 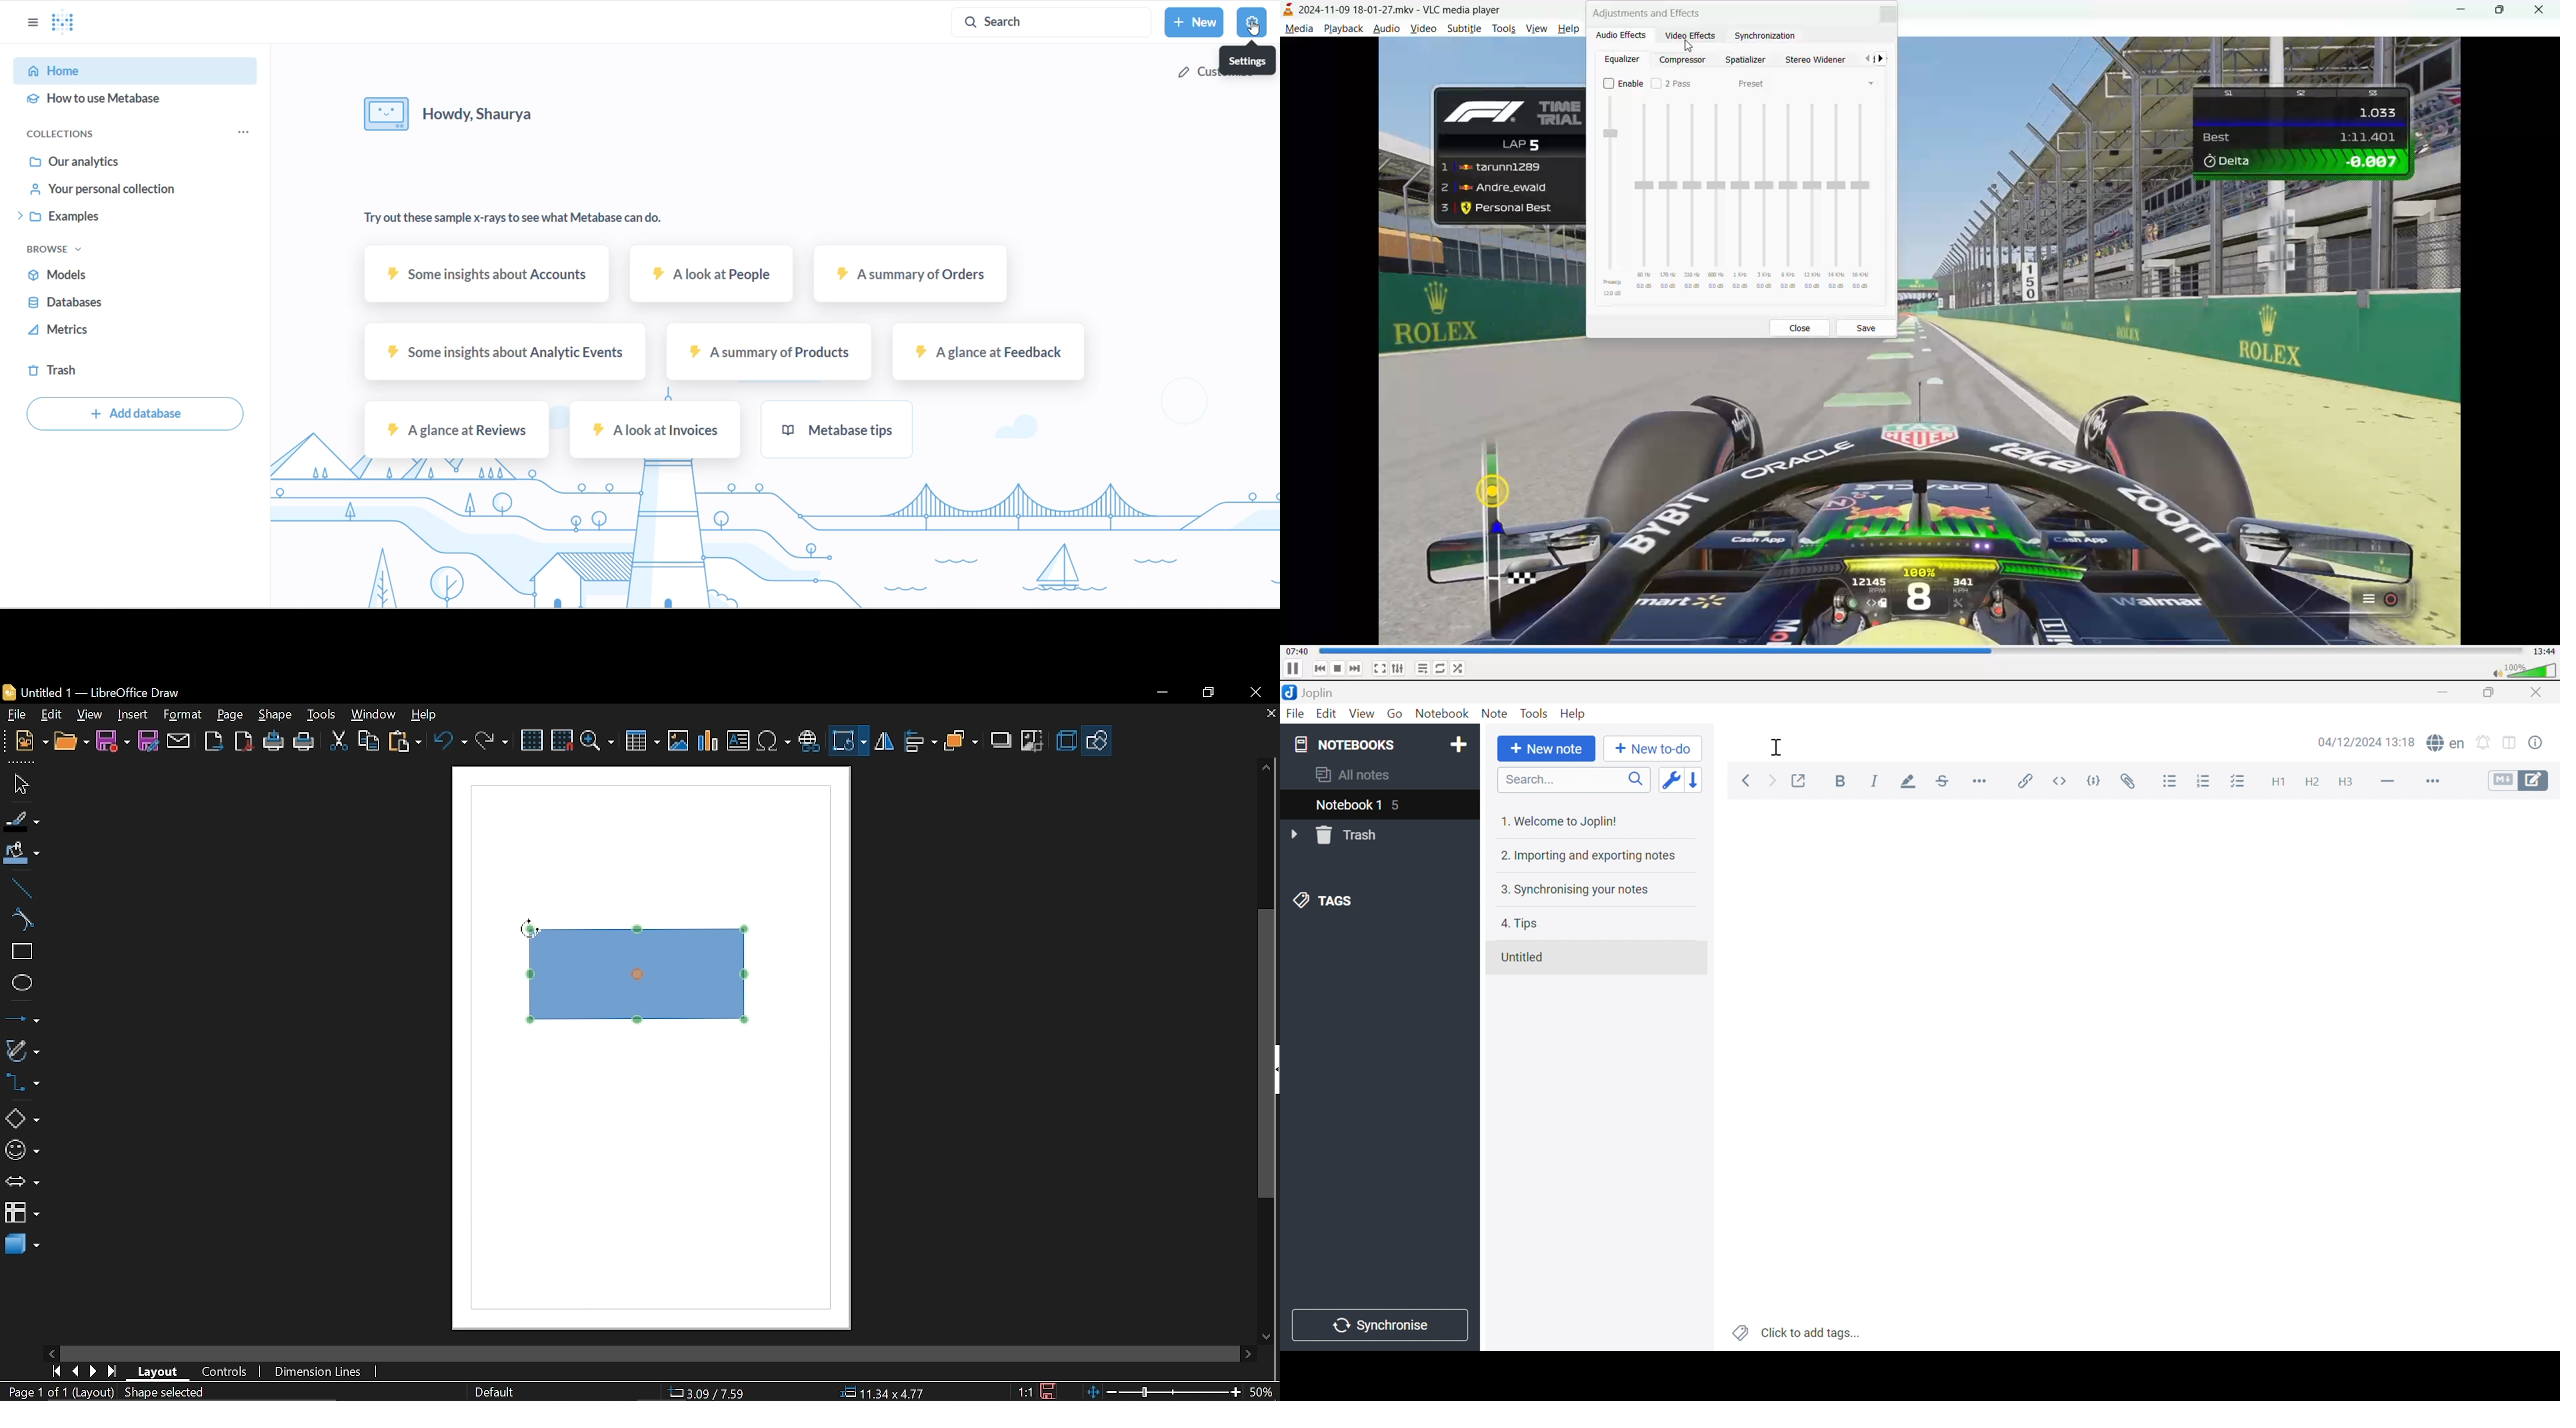 What do you see at coordinates (707, 741) in the screenshot?
I see `Insert chart` at bounding box center [707, 741].